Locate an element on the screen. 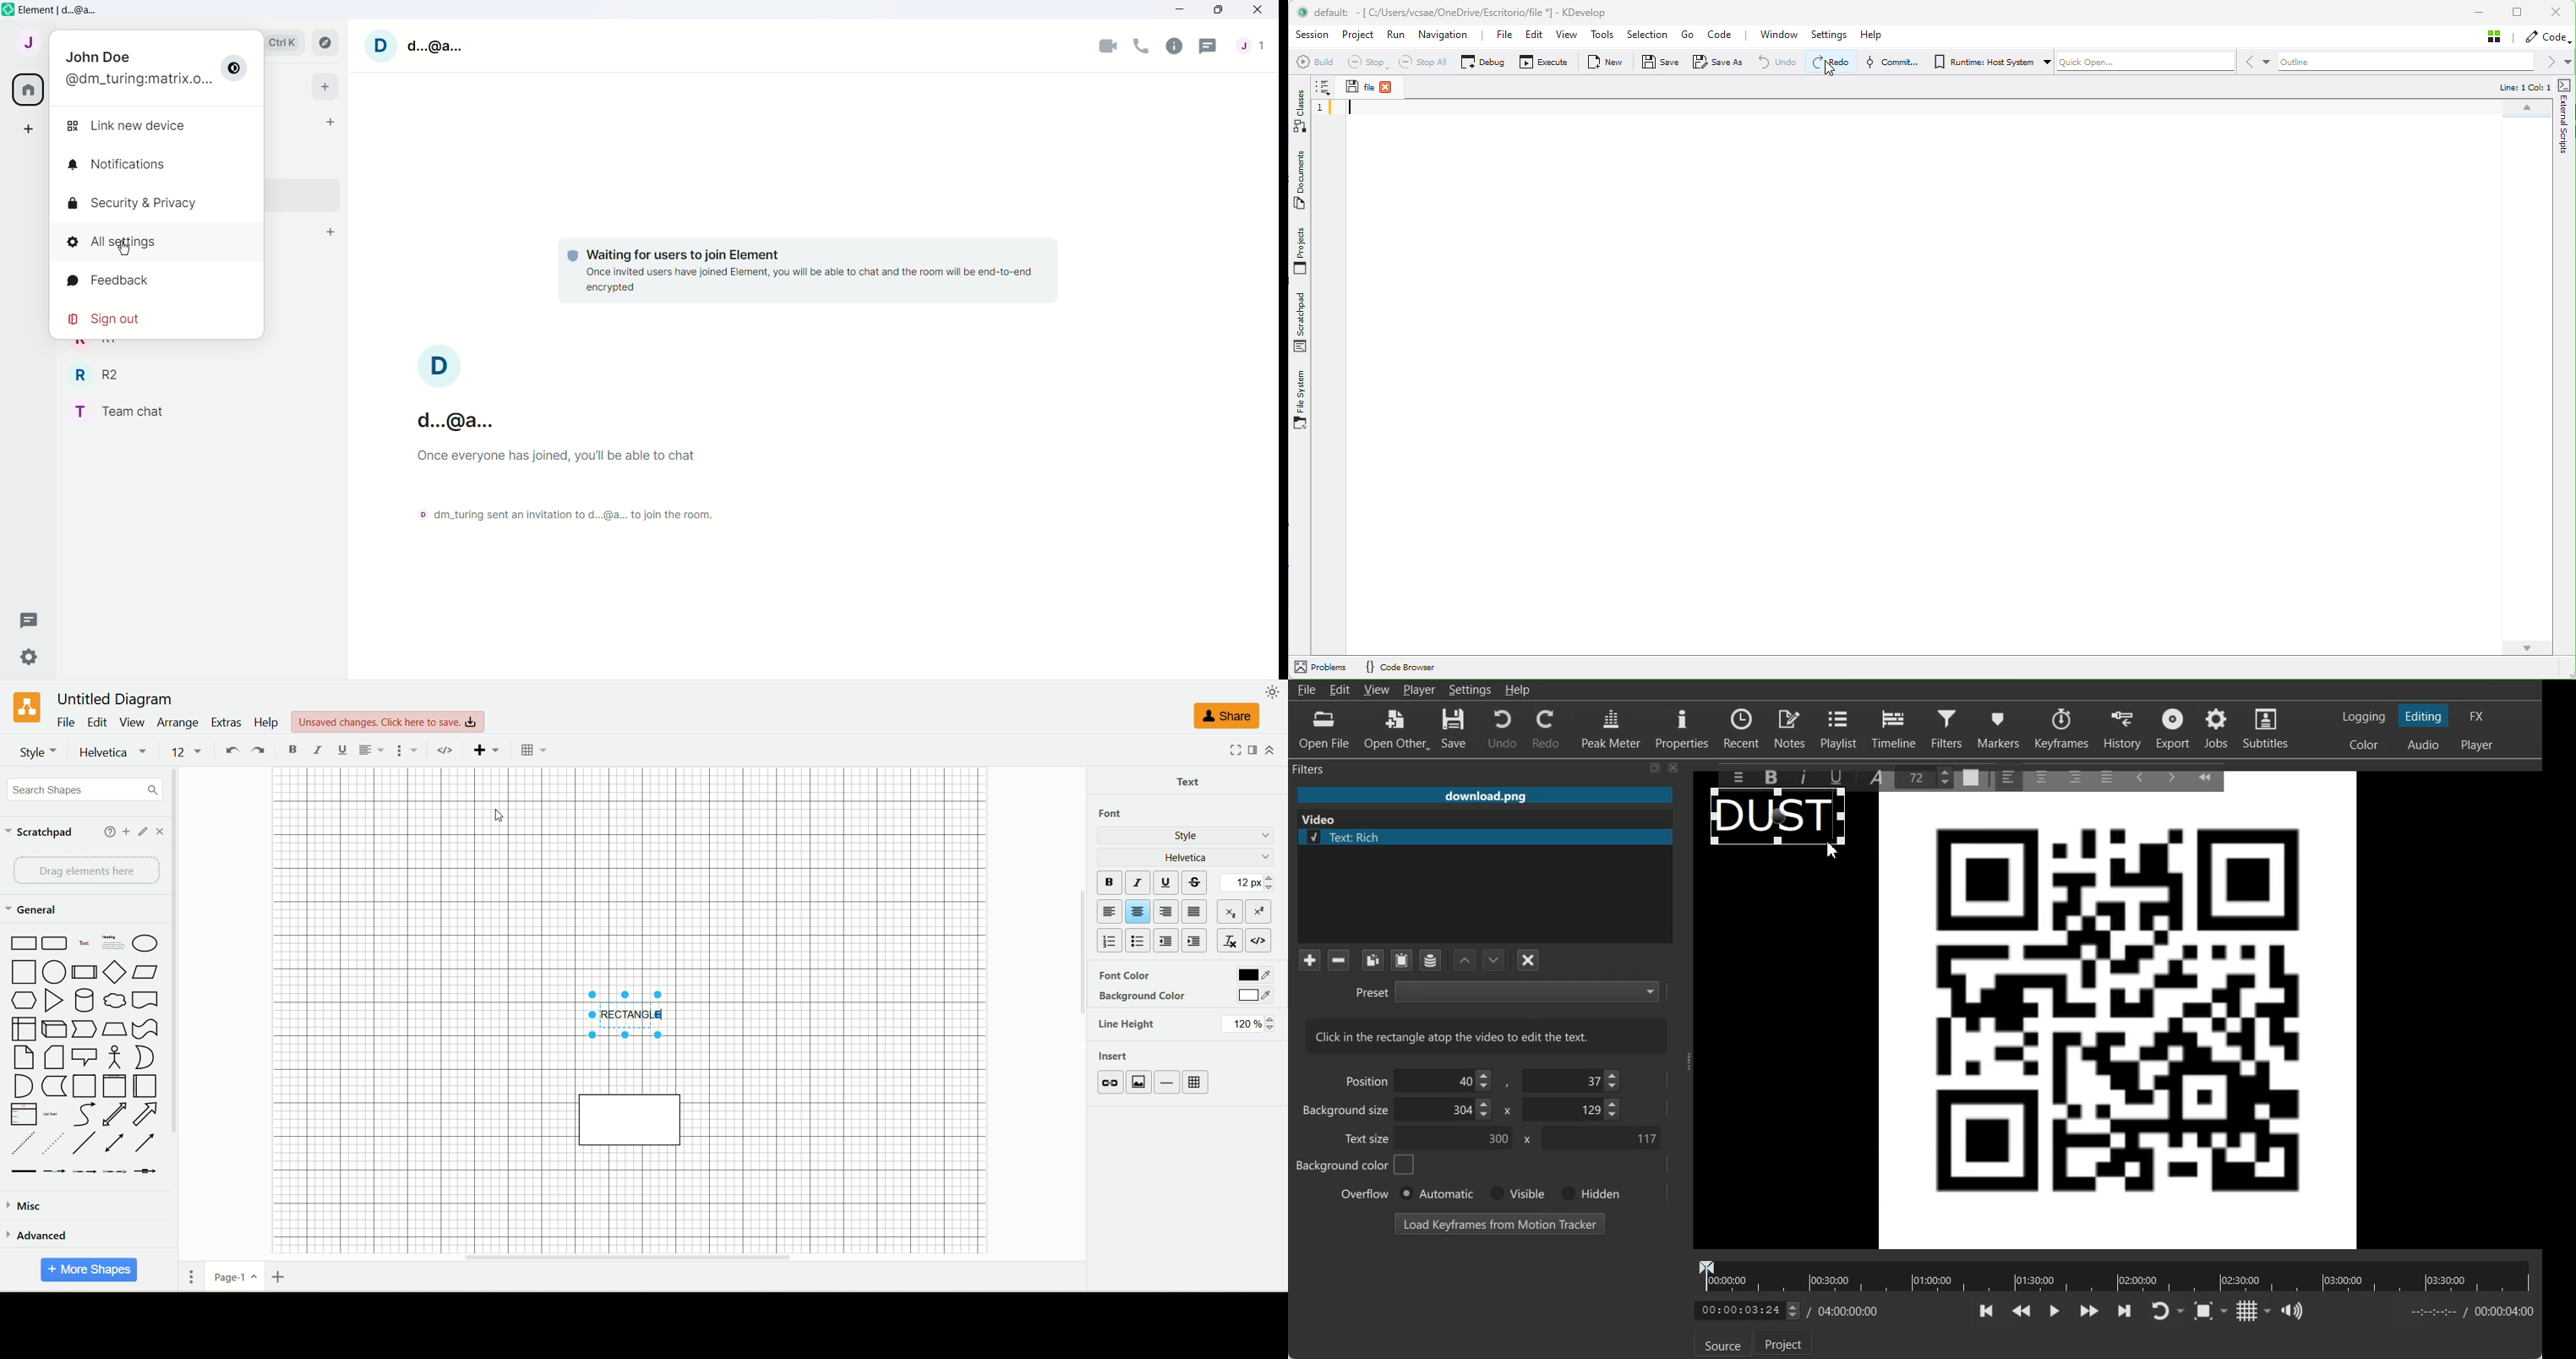 This screenshot has height=1372, width=2576. line height is located at coordinates (1185, 1024).